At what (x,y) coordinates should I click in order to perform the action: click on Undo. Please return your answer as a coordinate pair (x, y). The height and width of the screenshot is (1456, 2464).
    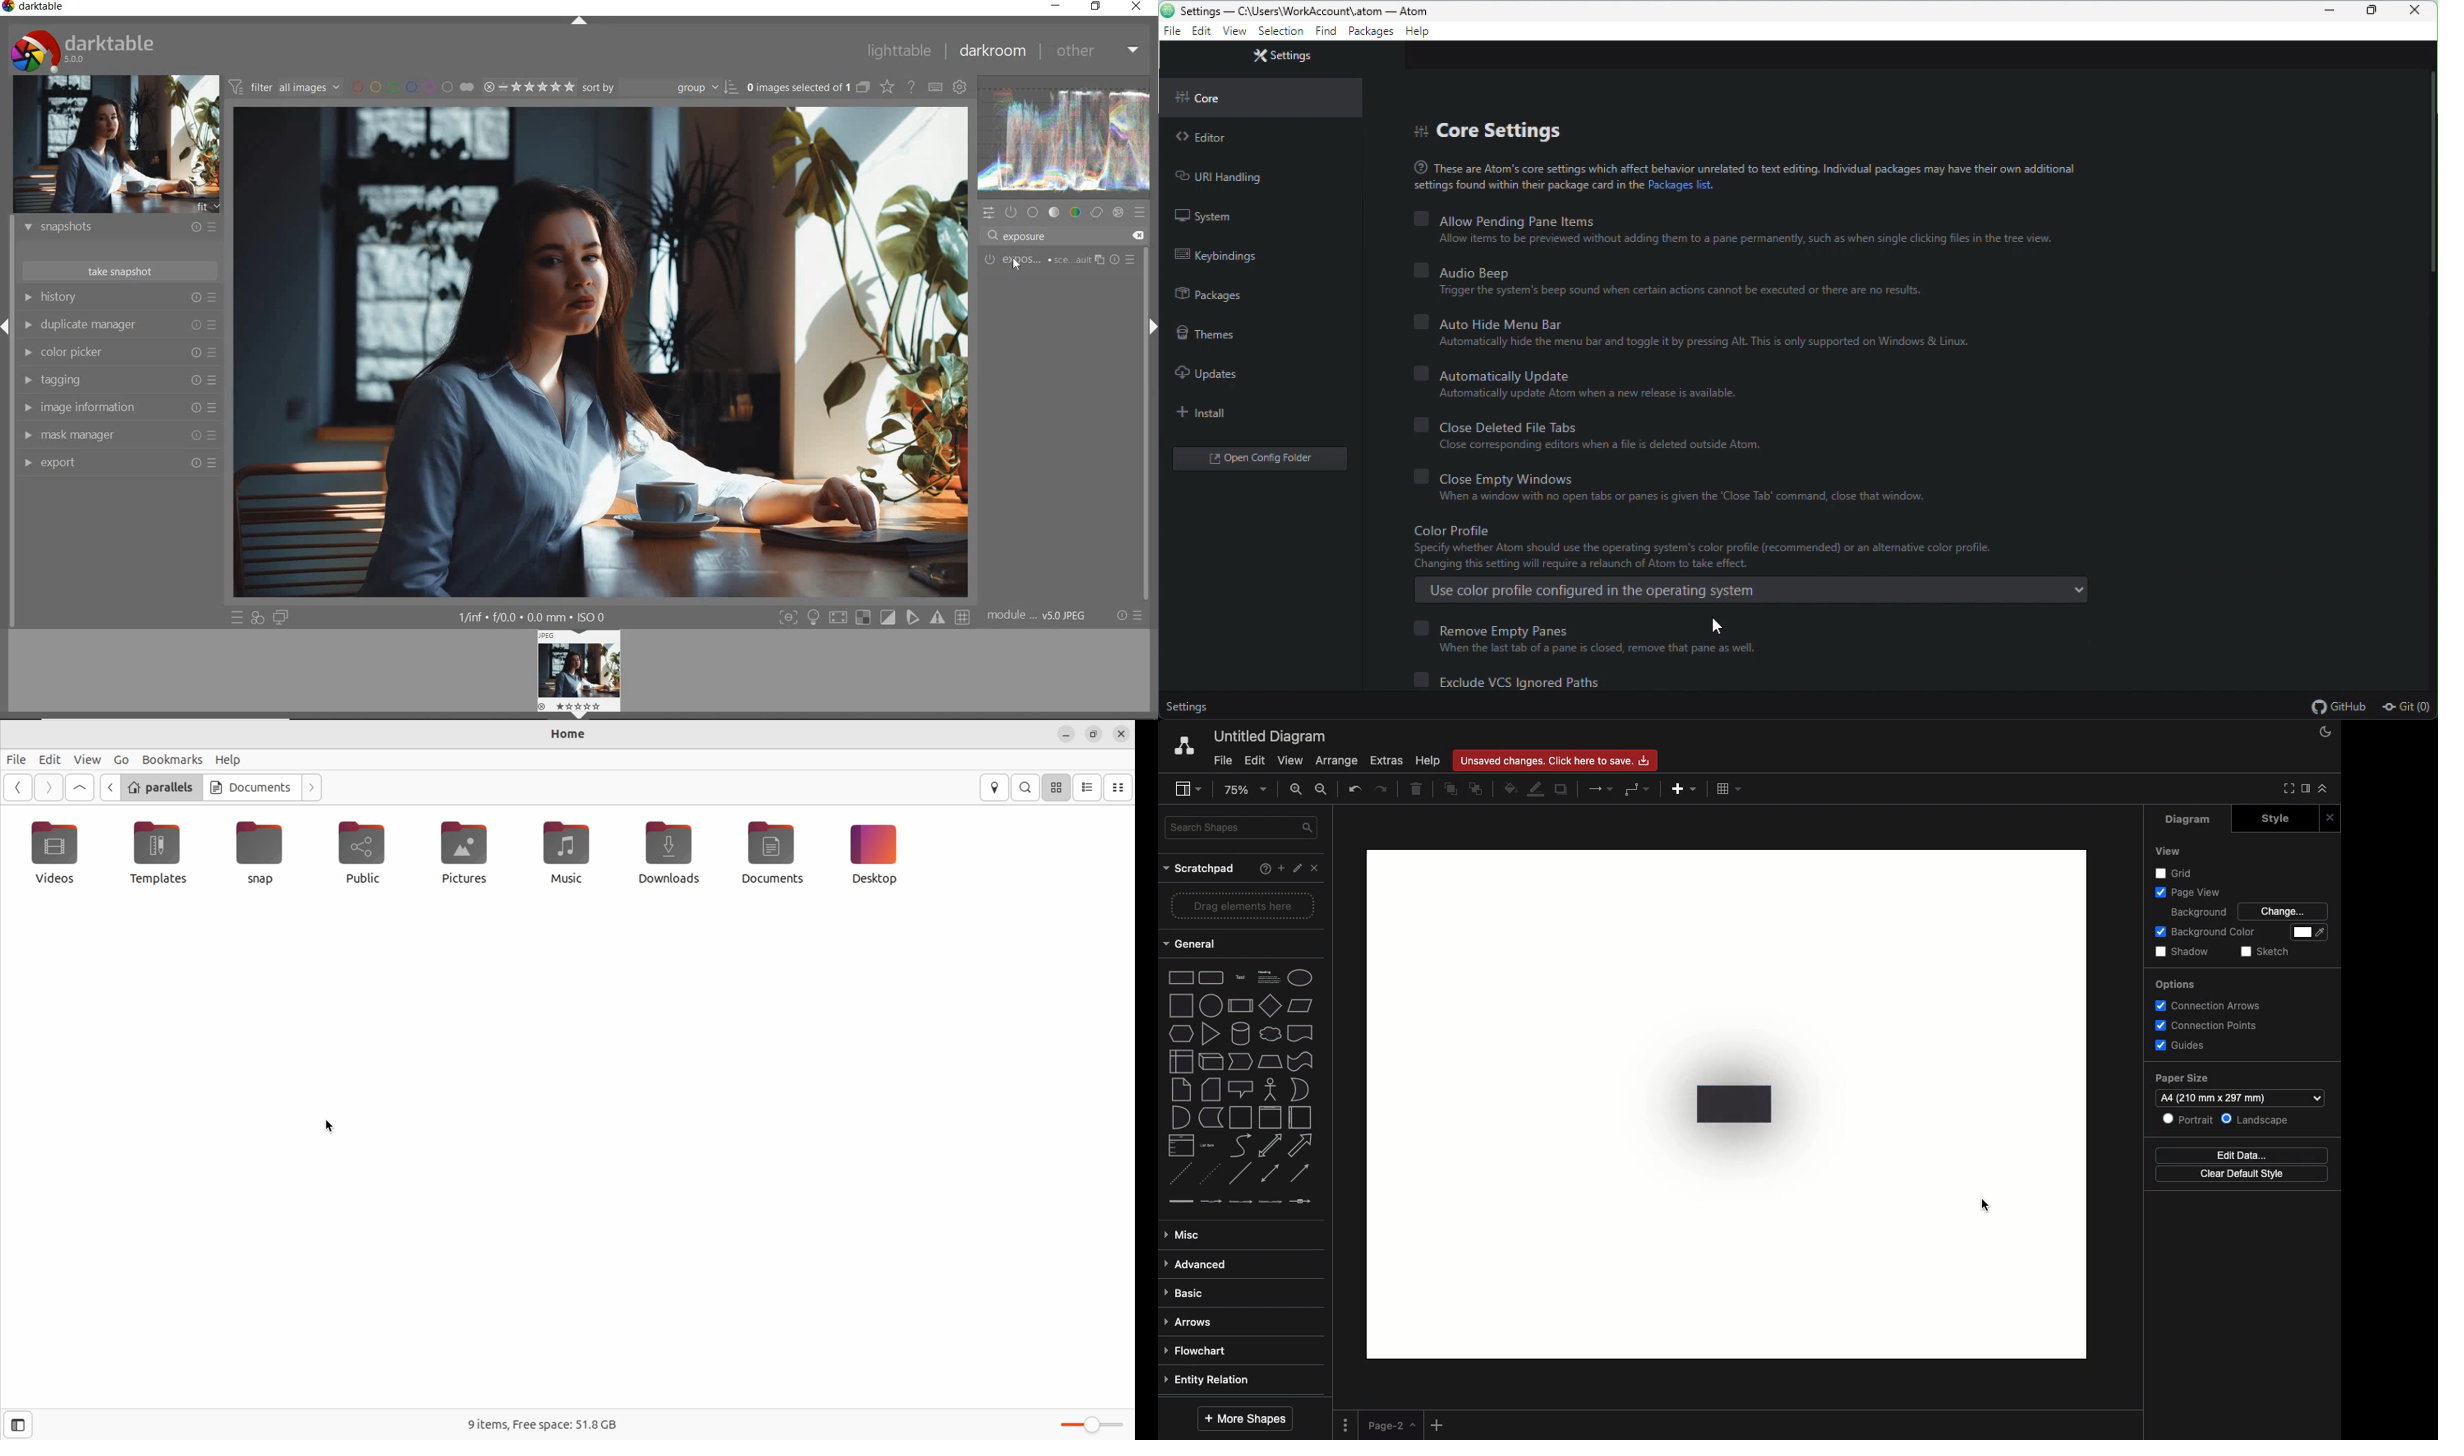
    Looking at the image, I should click on (1355, 790).